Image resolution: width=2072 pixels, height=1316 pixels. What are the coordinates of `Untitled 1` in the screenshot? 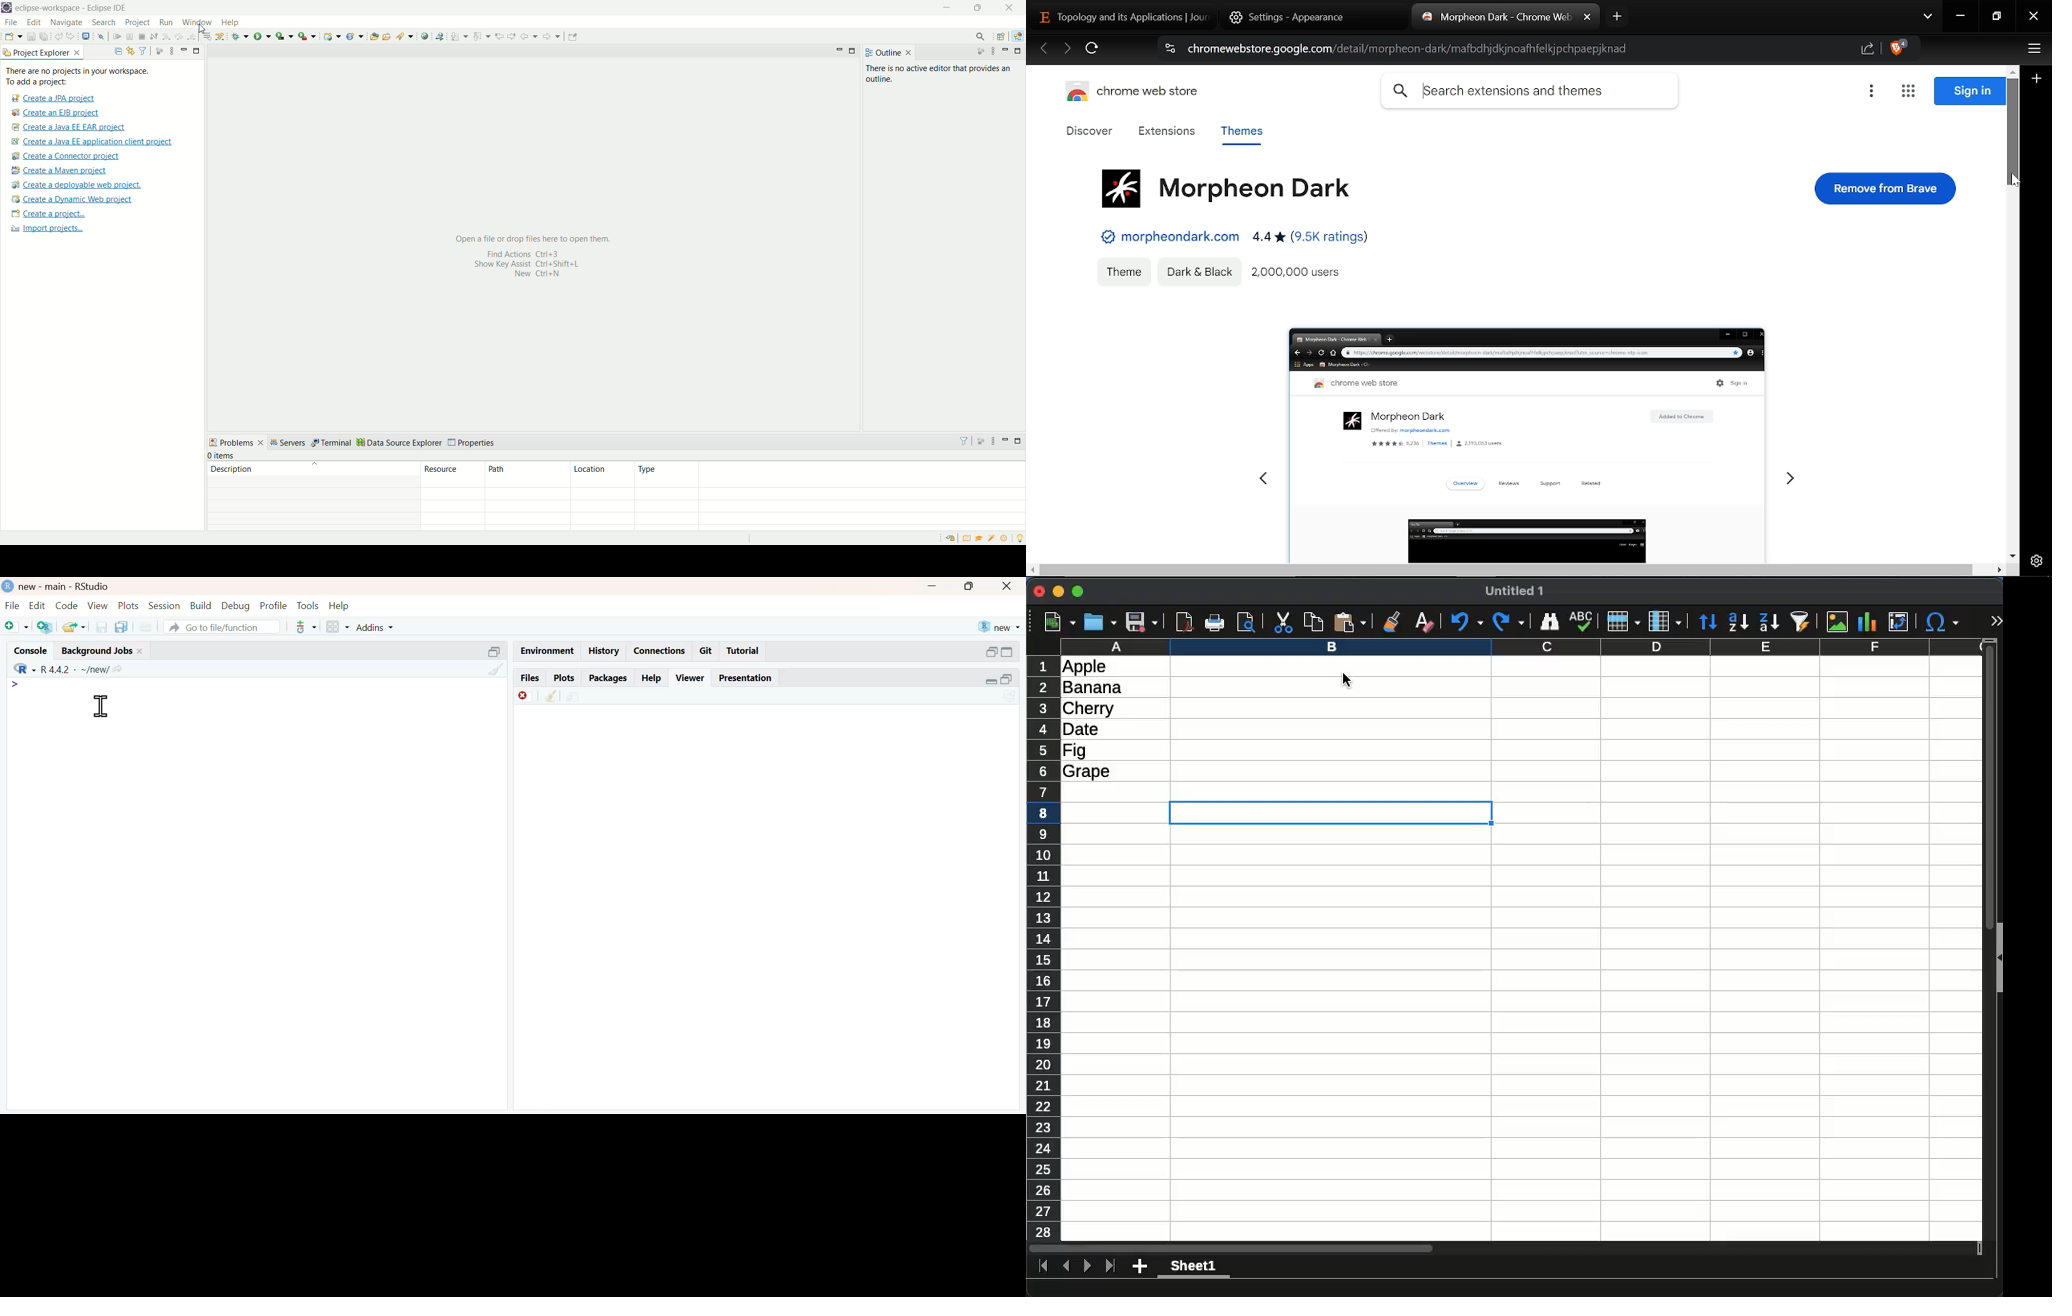 It's located at (1515, 590).